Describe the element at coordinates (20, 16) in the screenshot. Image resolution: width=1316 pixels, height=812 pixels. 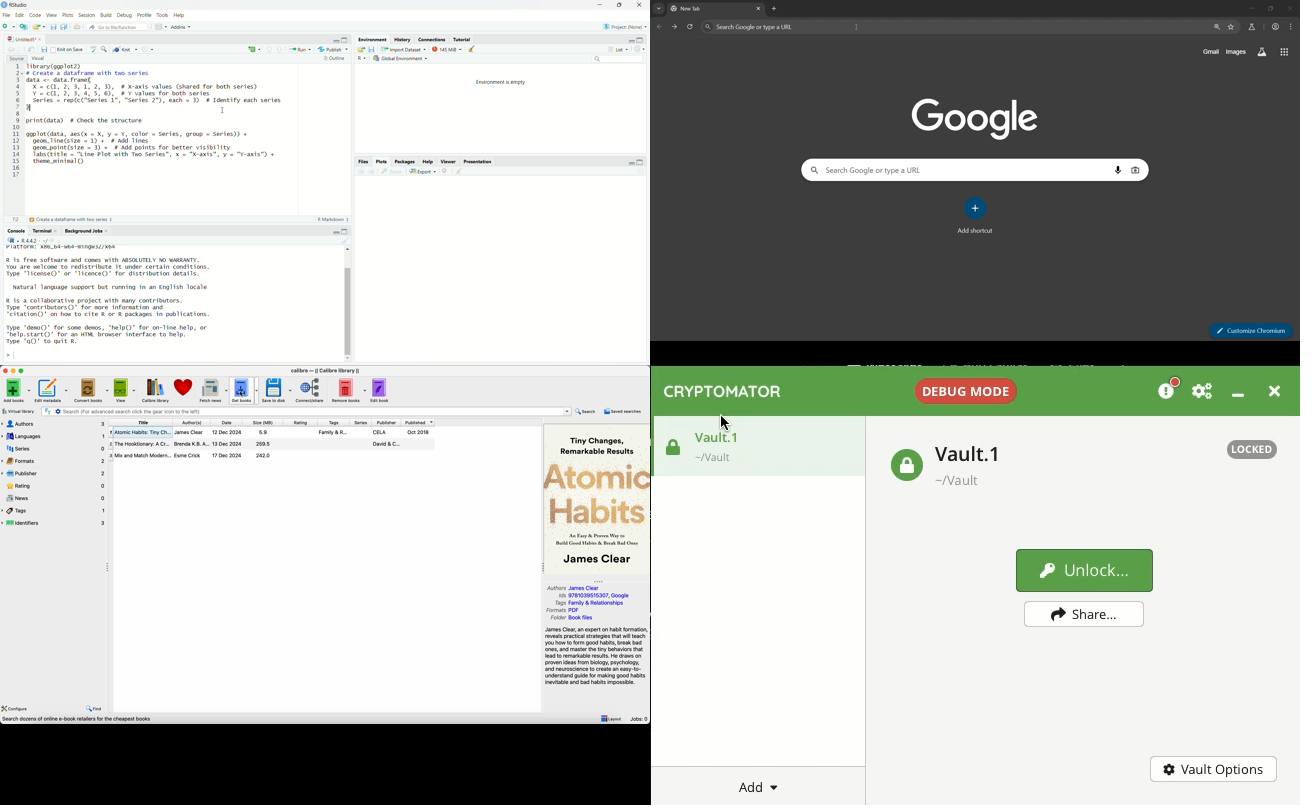
I see `edit` at that location.